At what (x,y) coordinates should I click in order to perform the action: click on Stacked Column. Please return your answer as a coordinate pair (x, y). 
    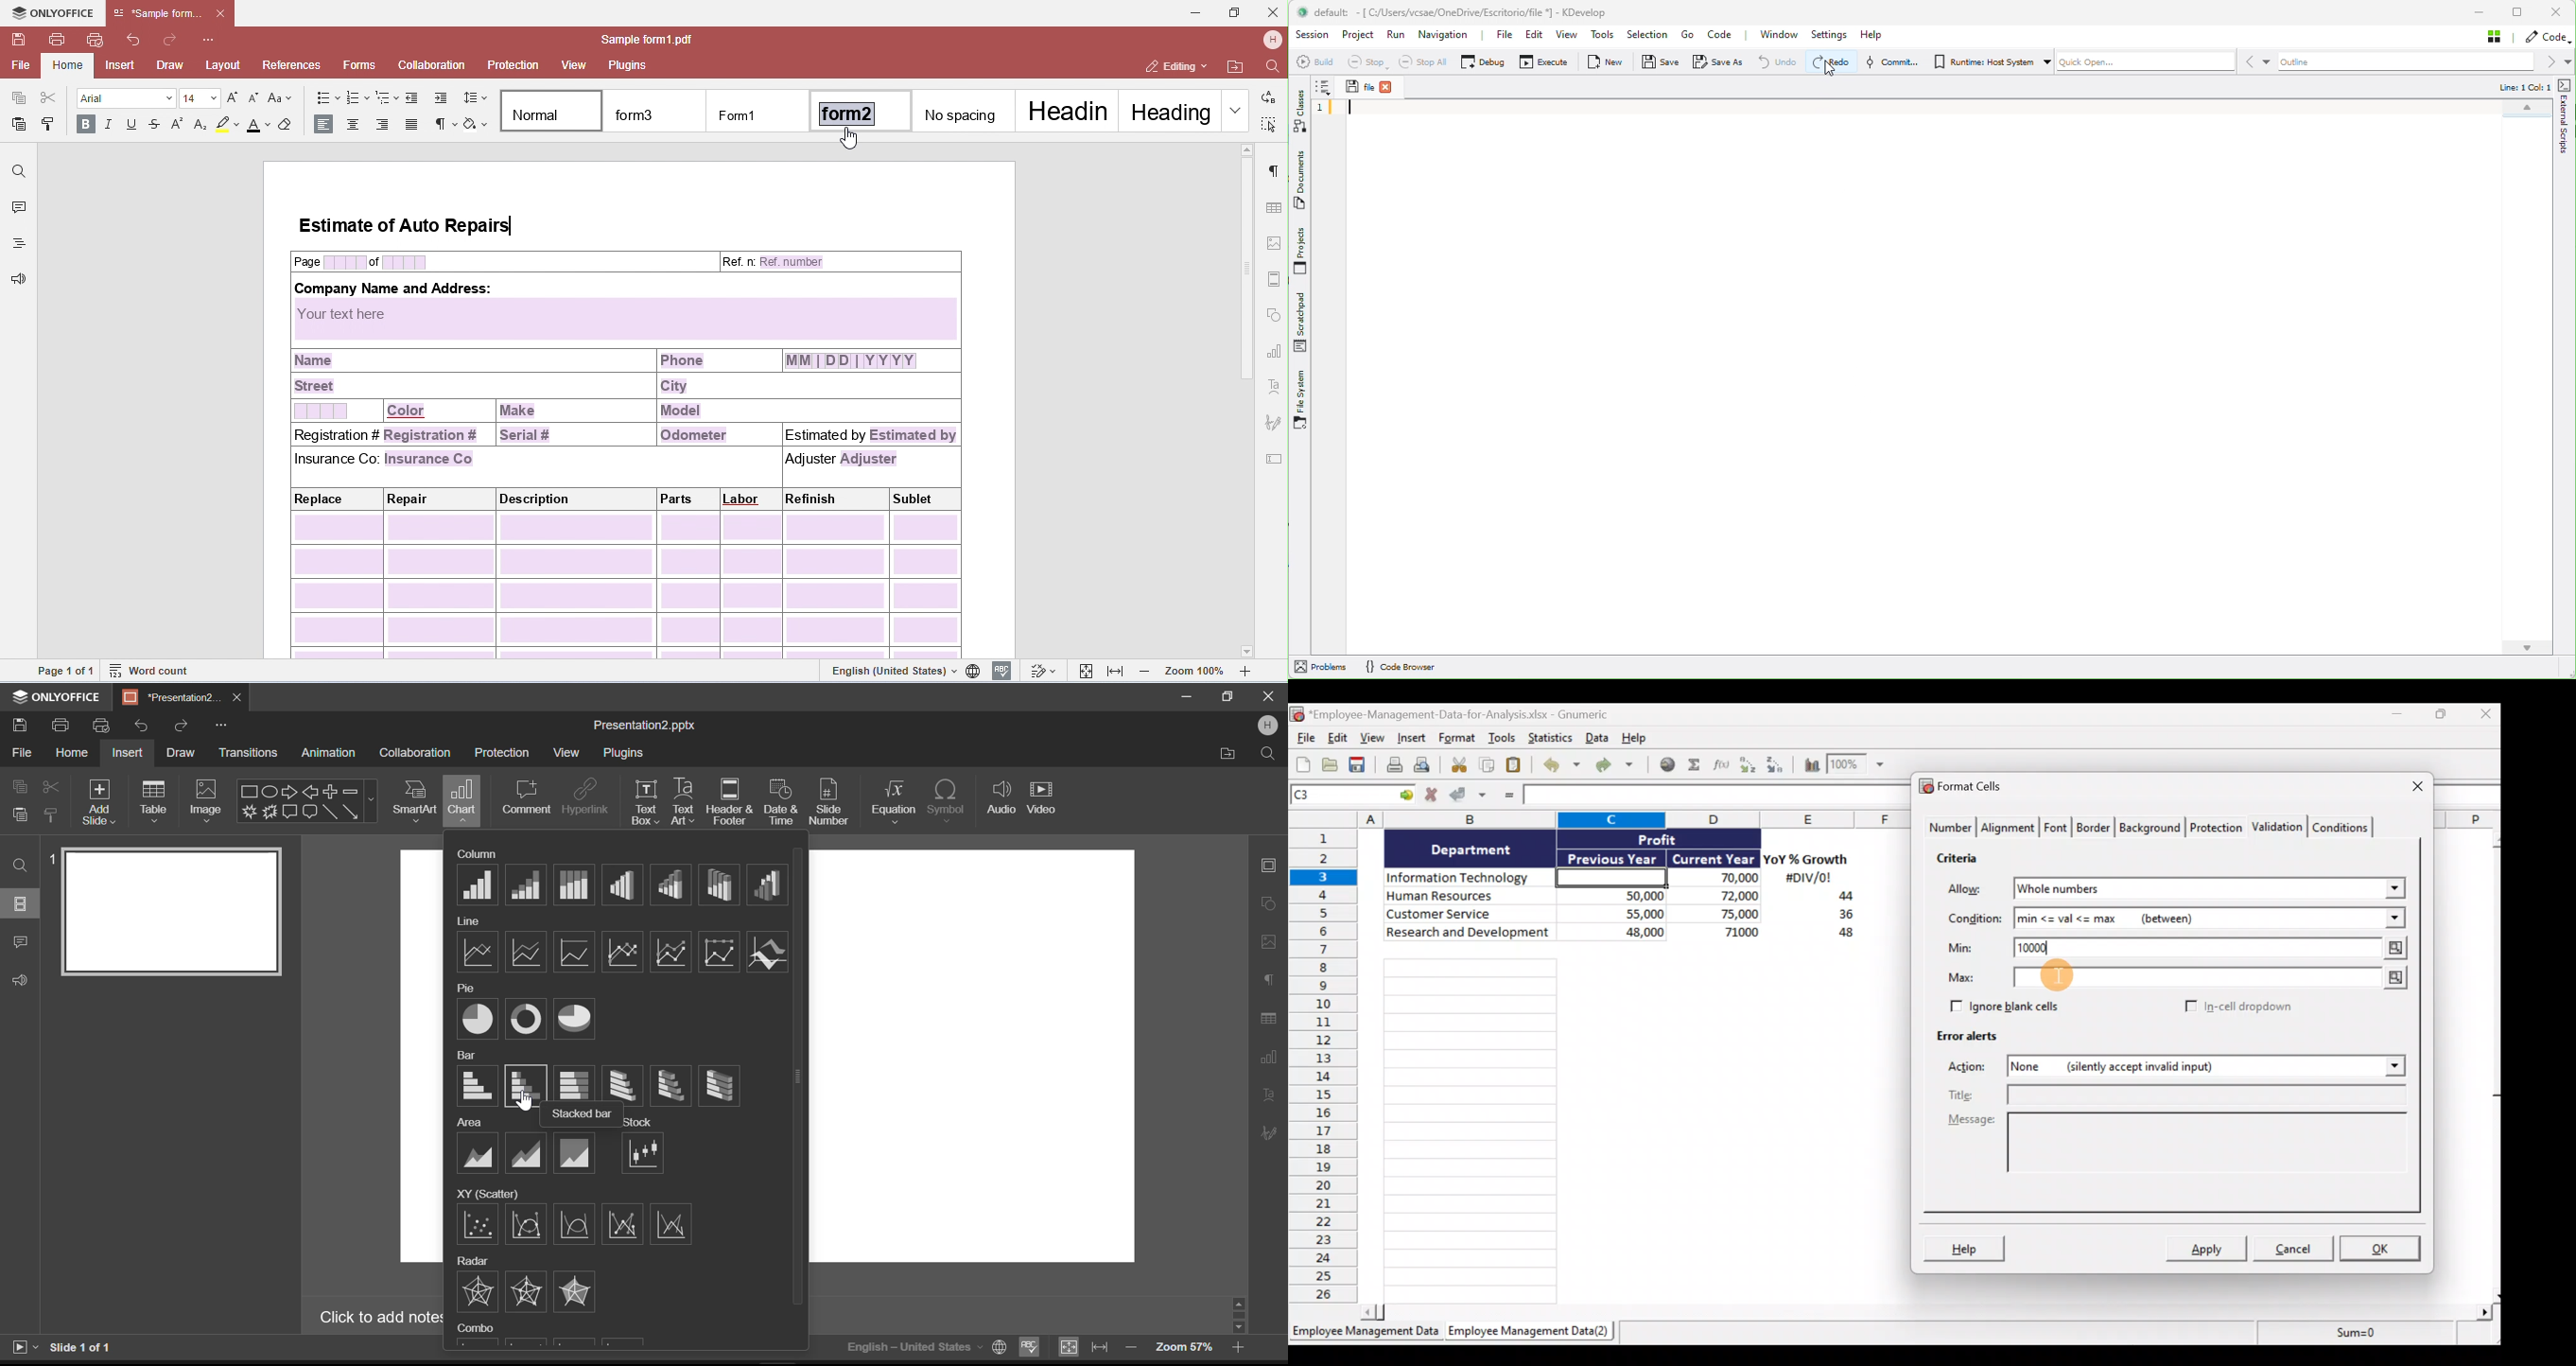
    Looking at the image, I should click on (525, 885).